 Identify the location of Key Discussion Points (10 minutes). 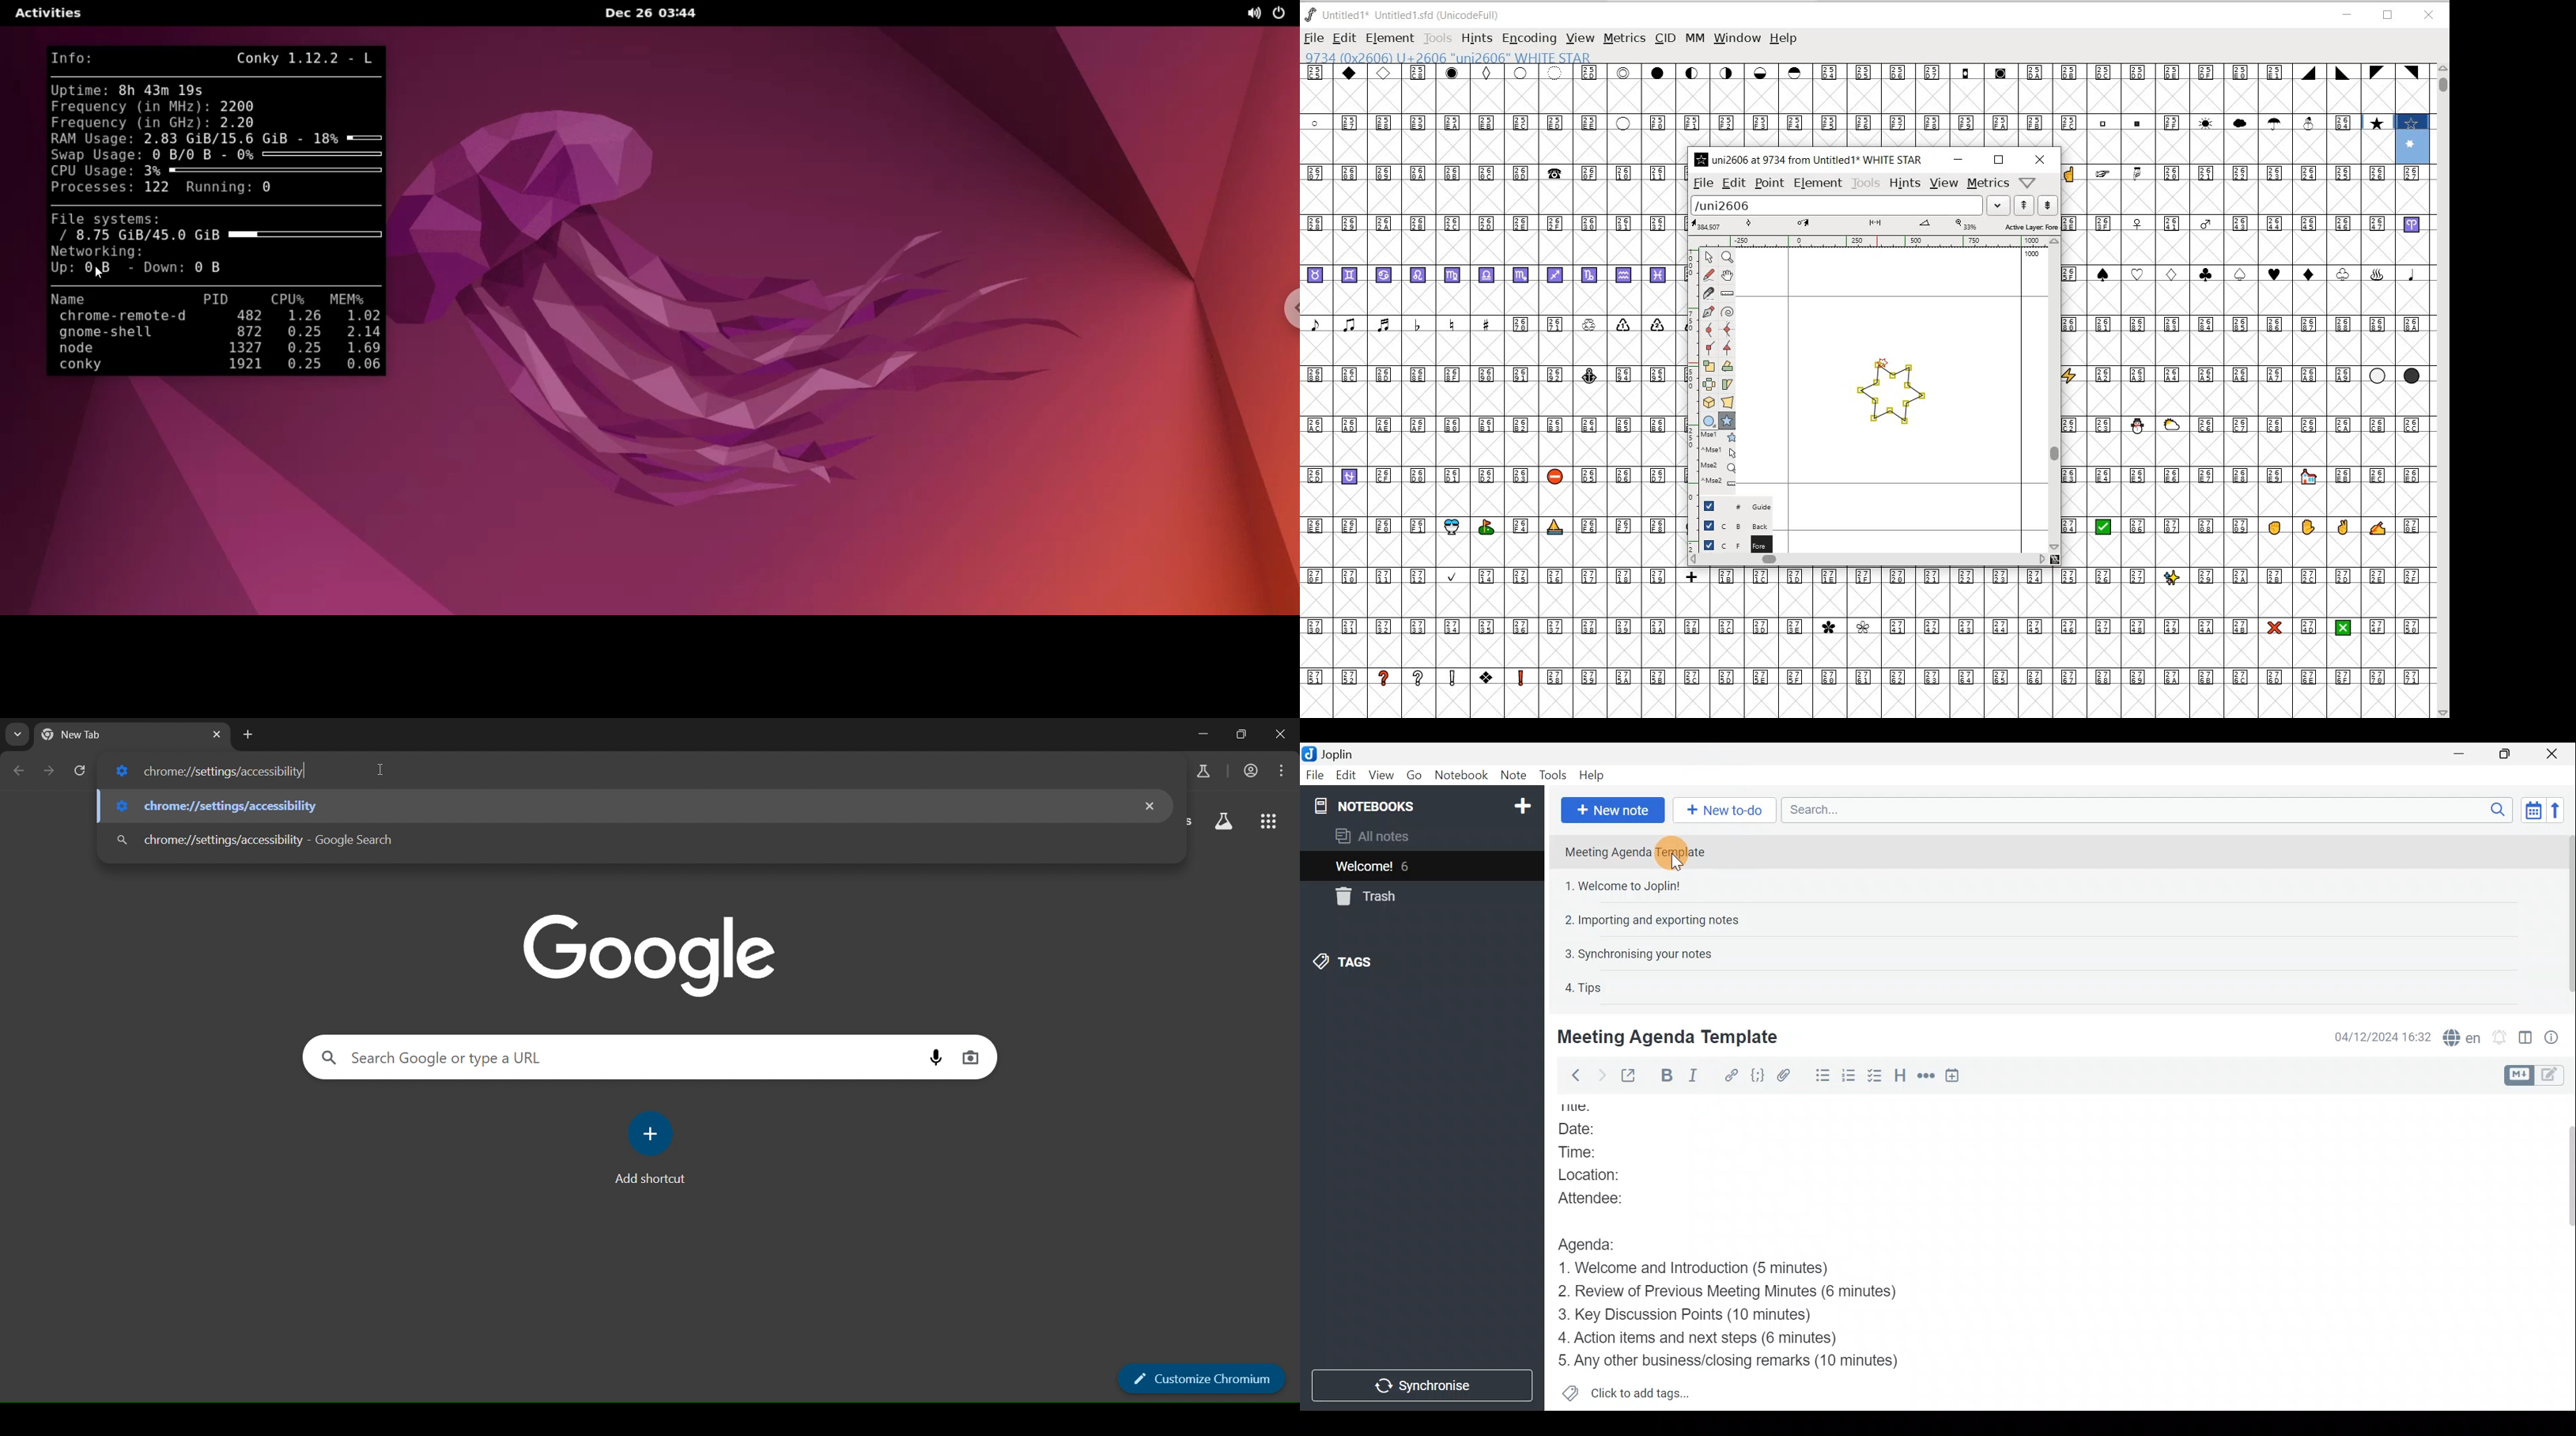
(1690, 1316).